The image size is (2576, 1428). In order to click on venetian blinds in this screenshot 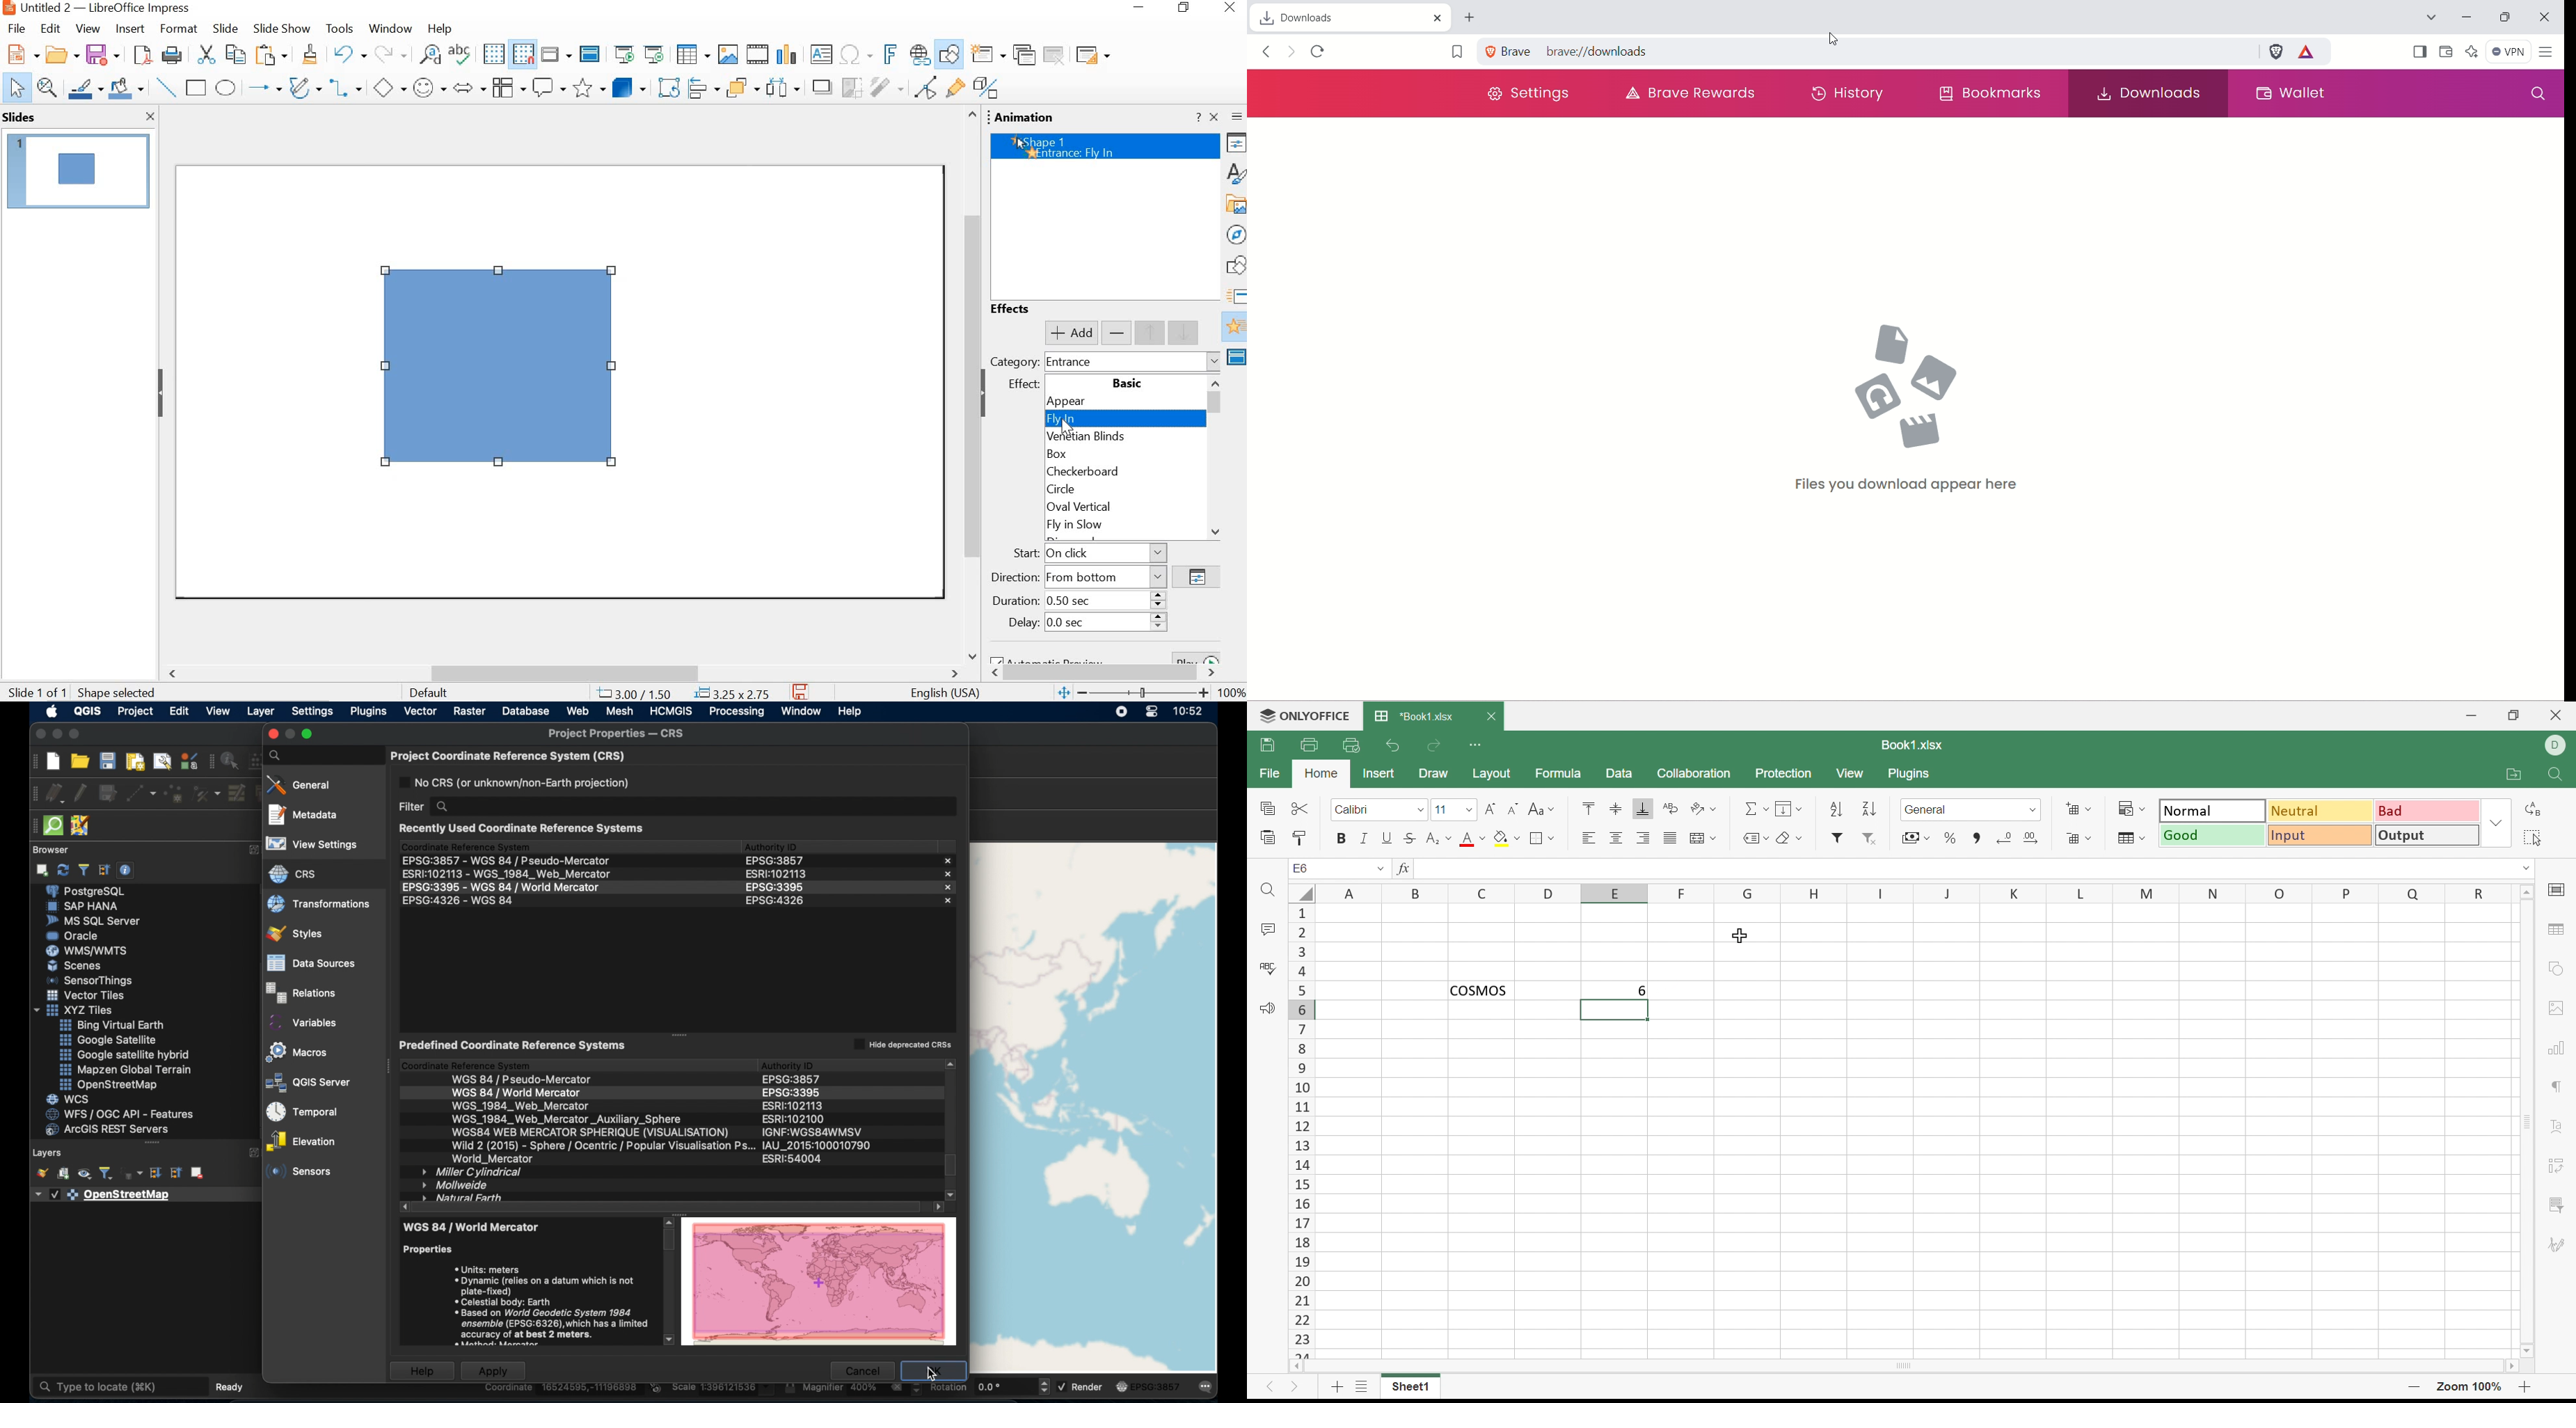, I will do `click(1123, 437)`.